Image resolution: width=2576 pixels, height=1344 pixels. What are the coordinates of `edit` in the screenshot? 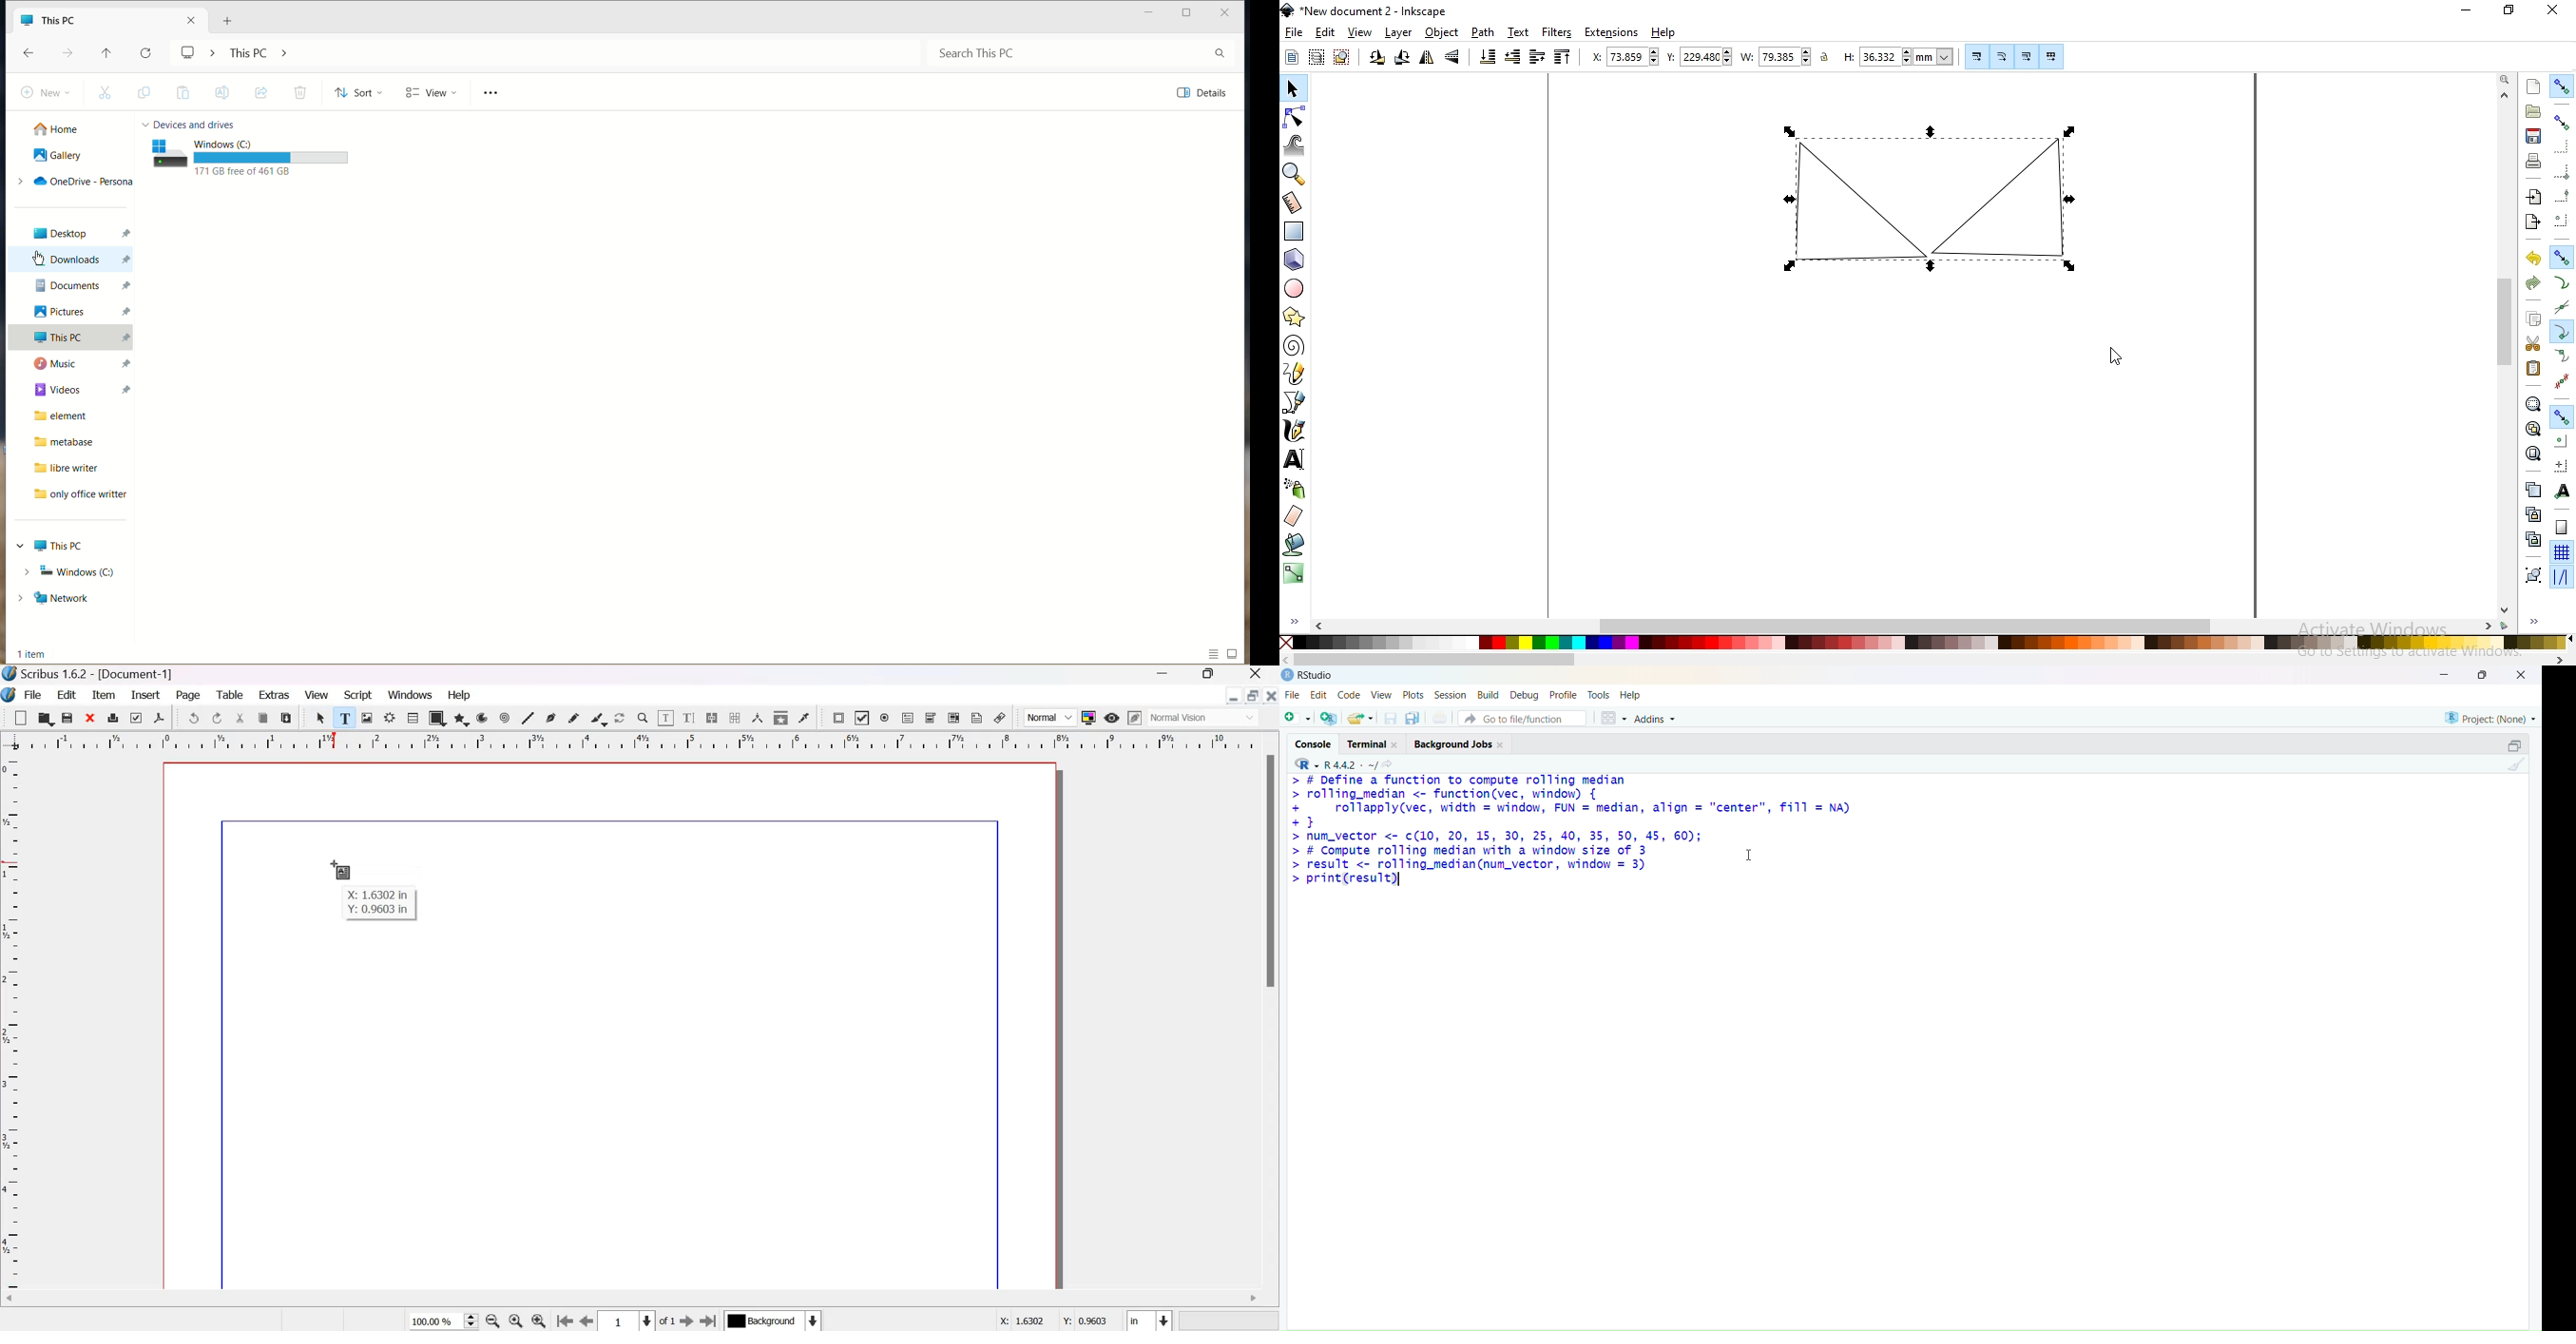 It's located at (1319, 695).